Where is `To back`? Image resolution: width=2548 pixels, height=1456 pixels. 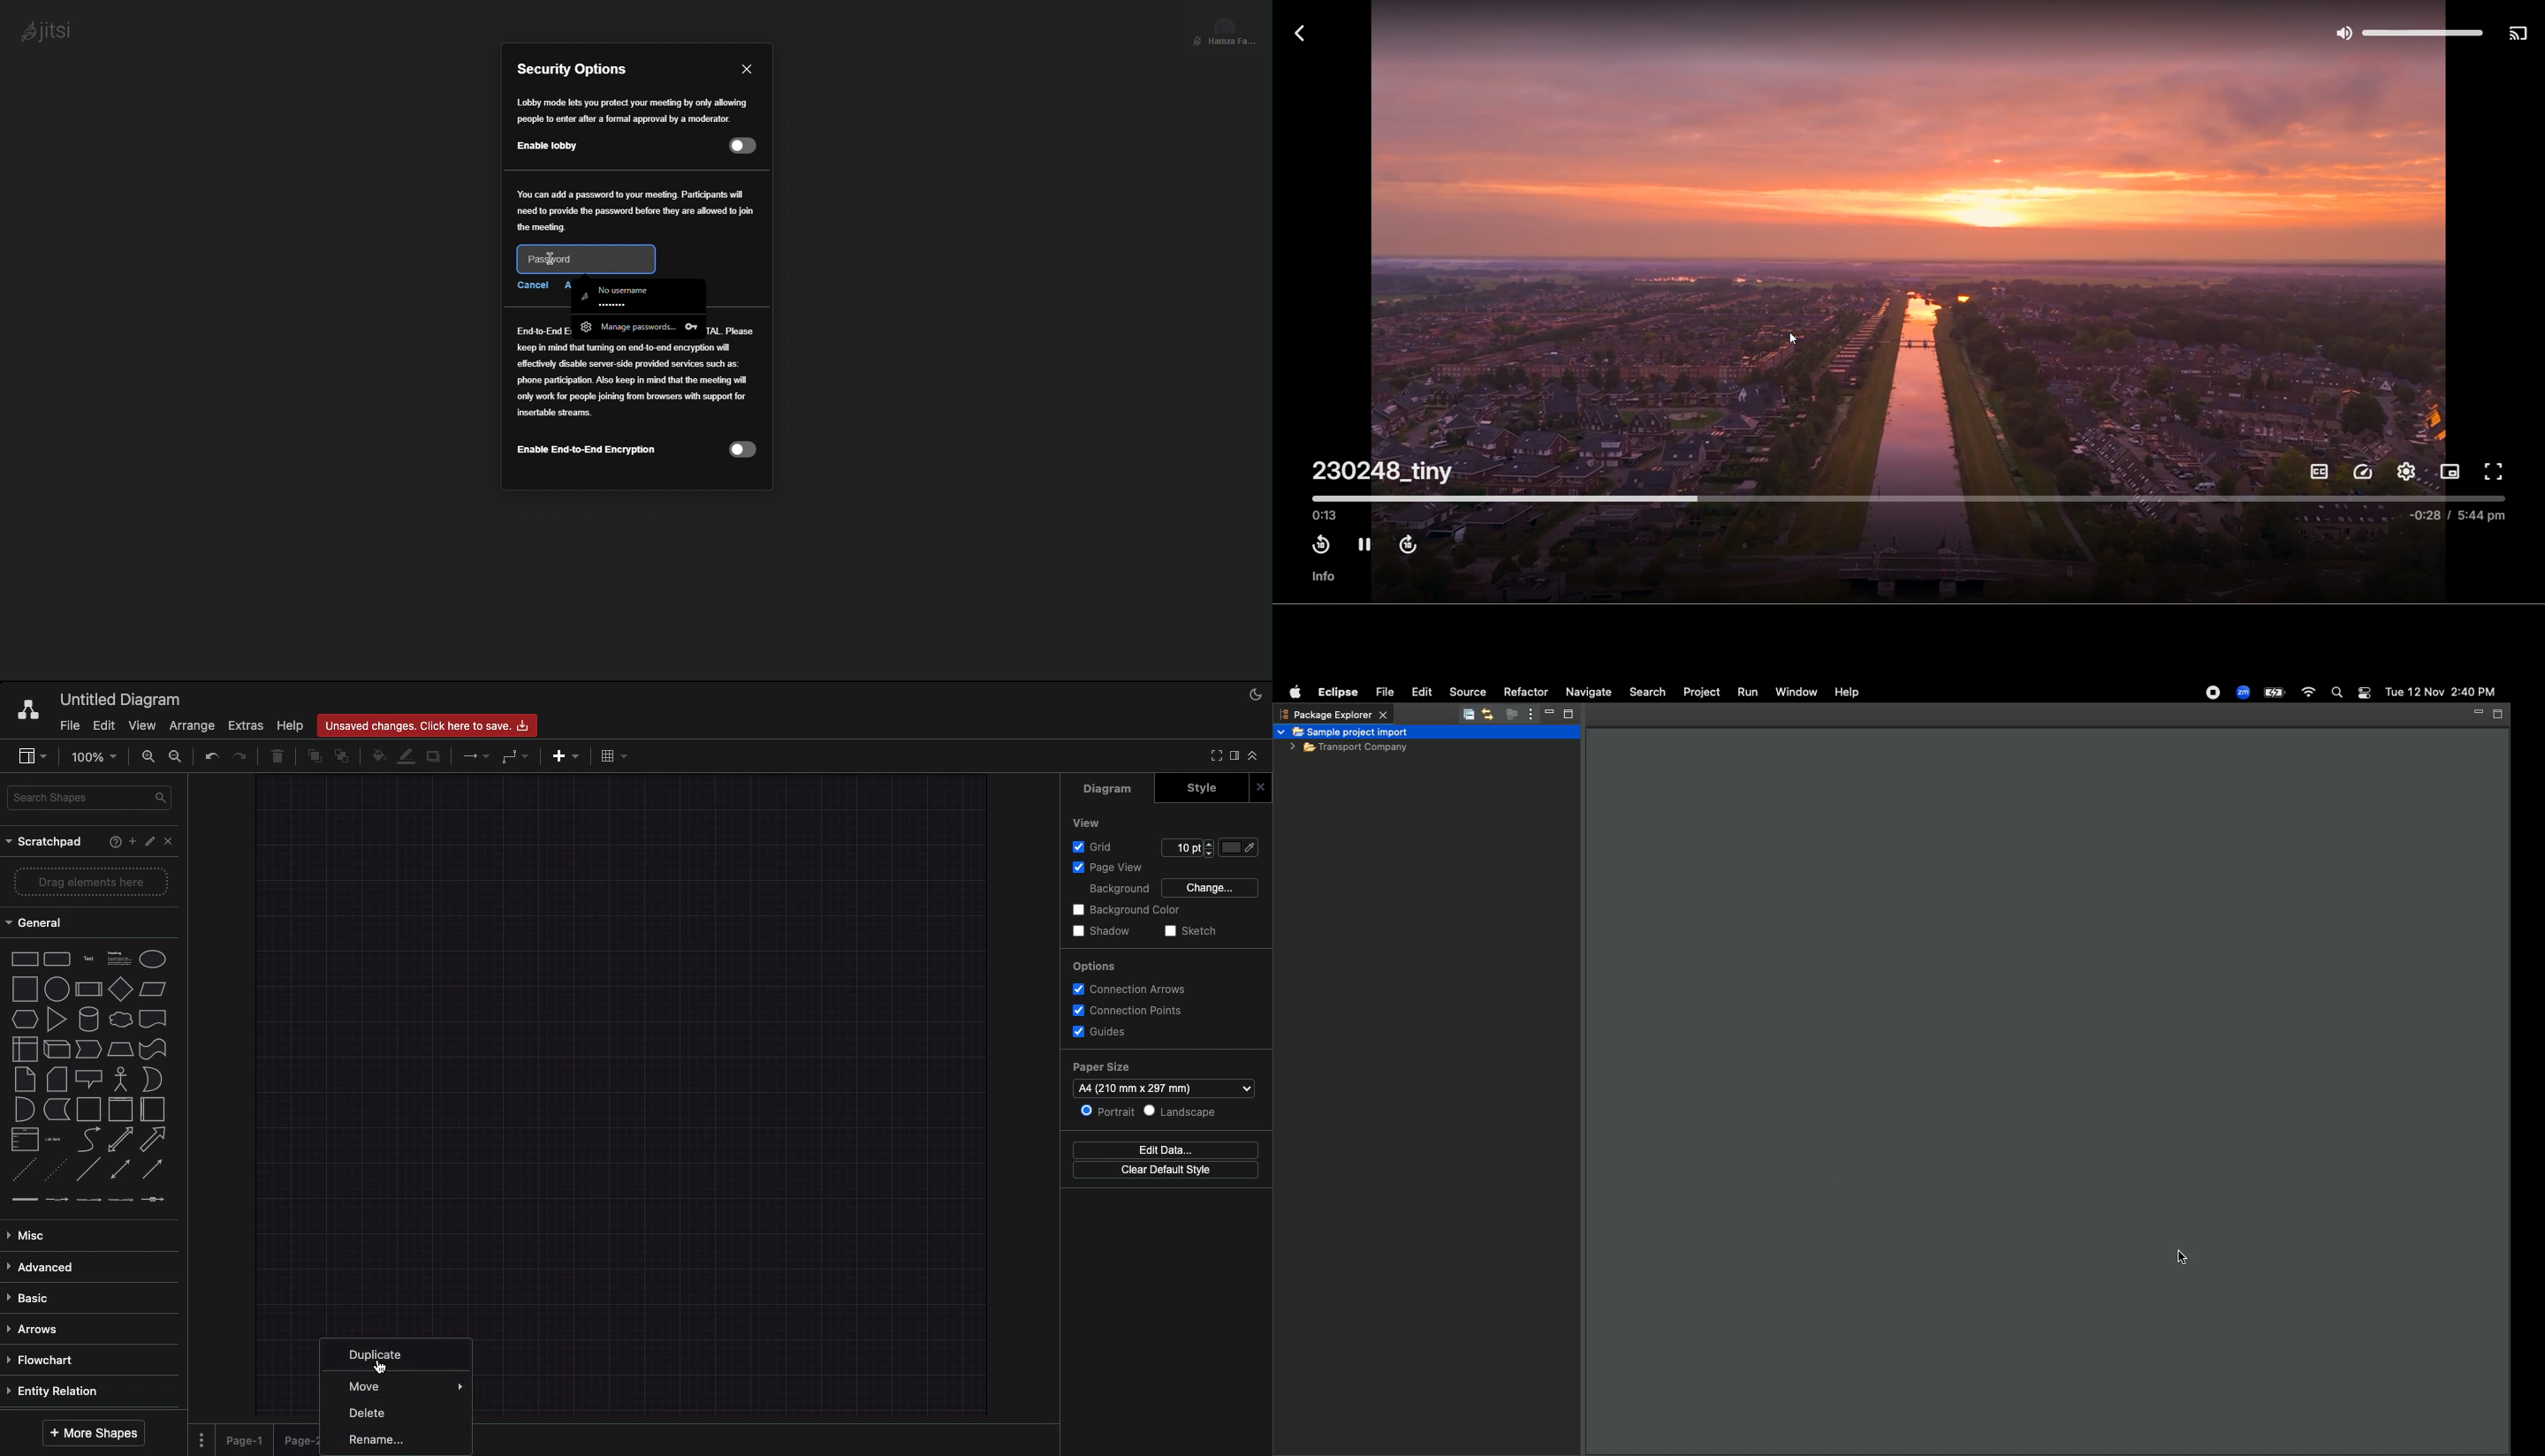
To back is located at coordinates (344, 757).